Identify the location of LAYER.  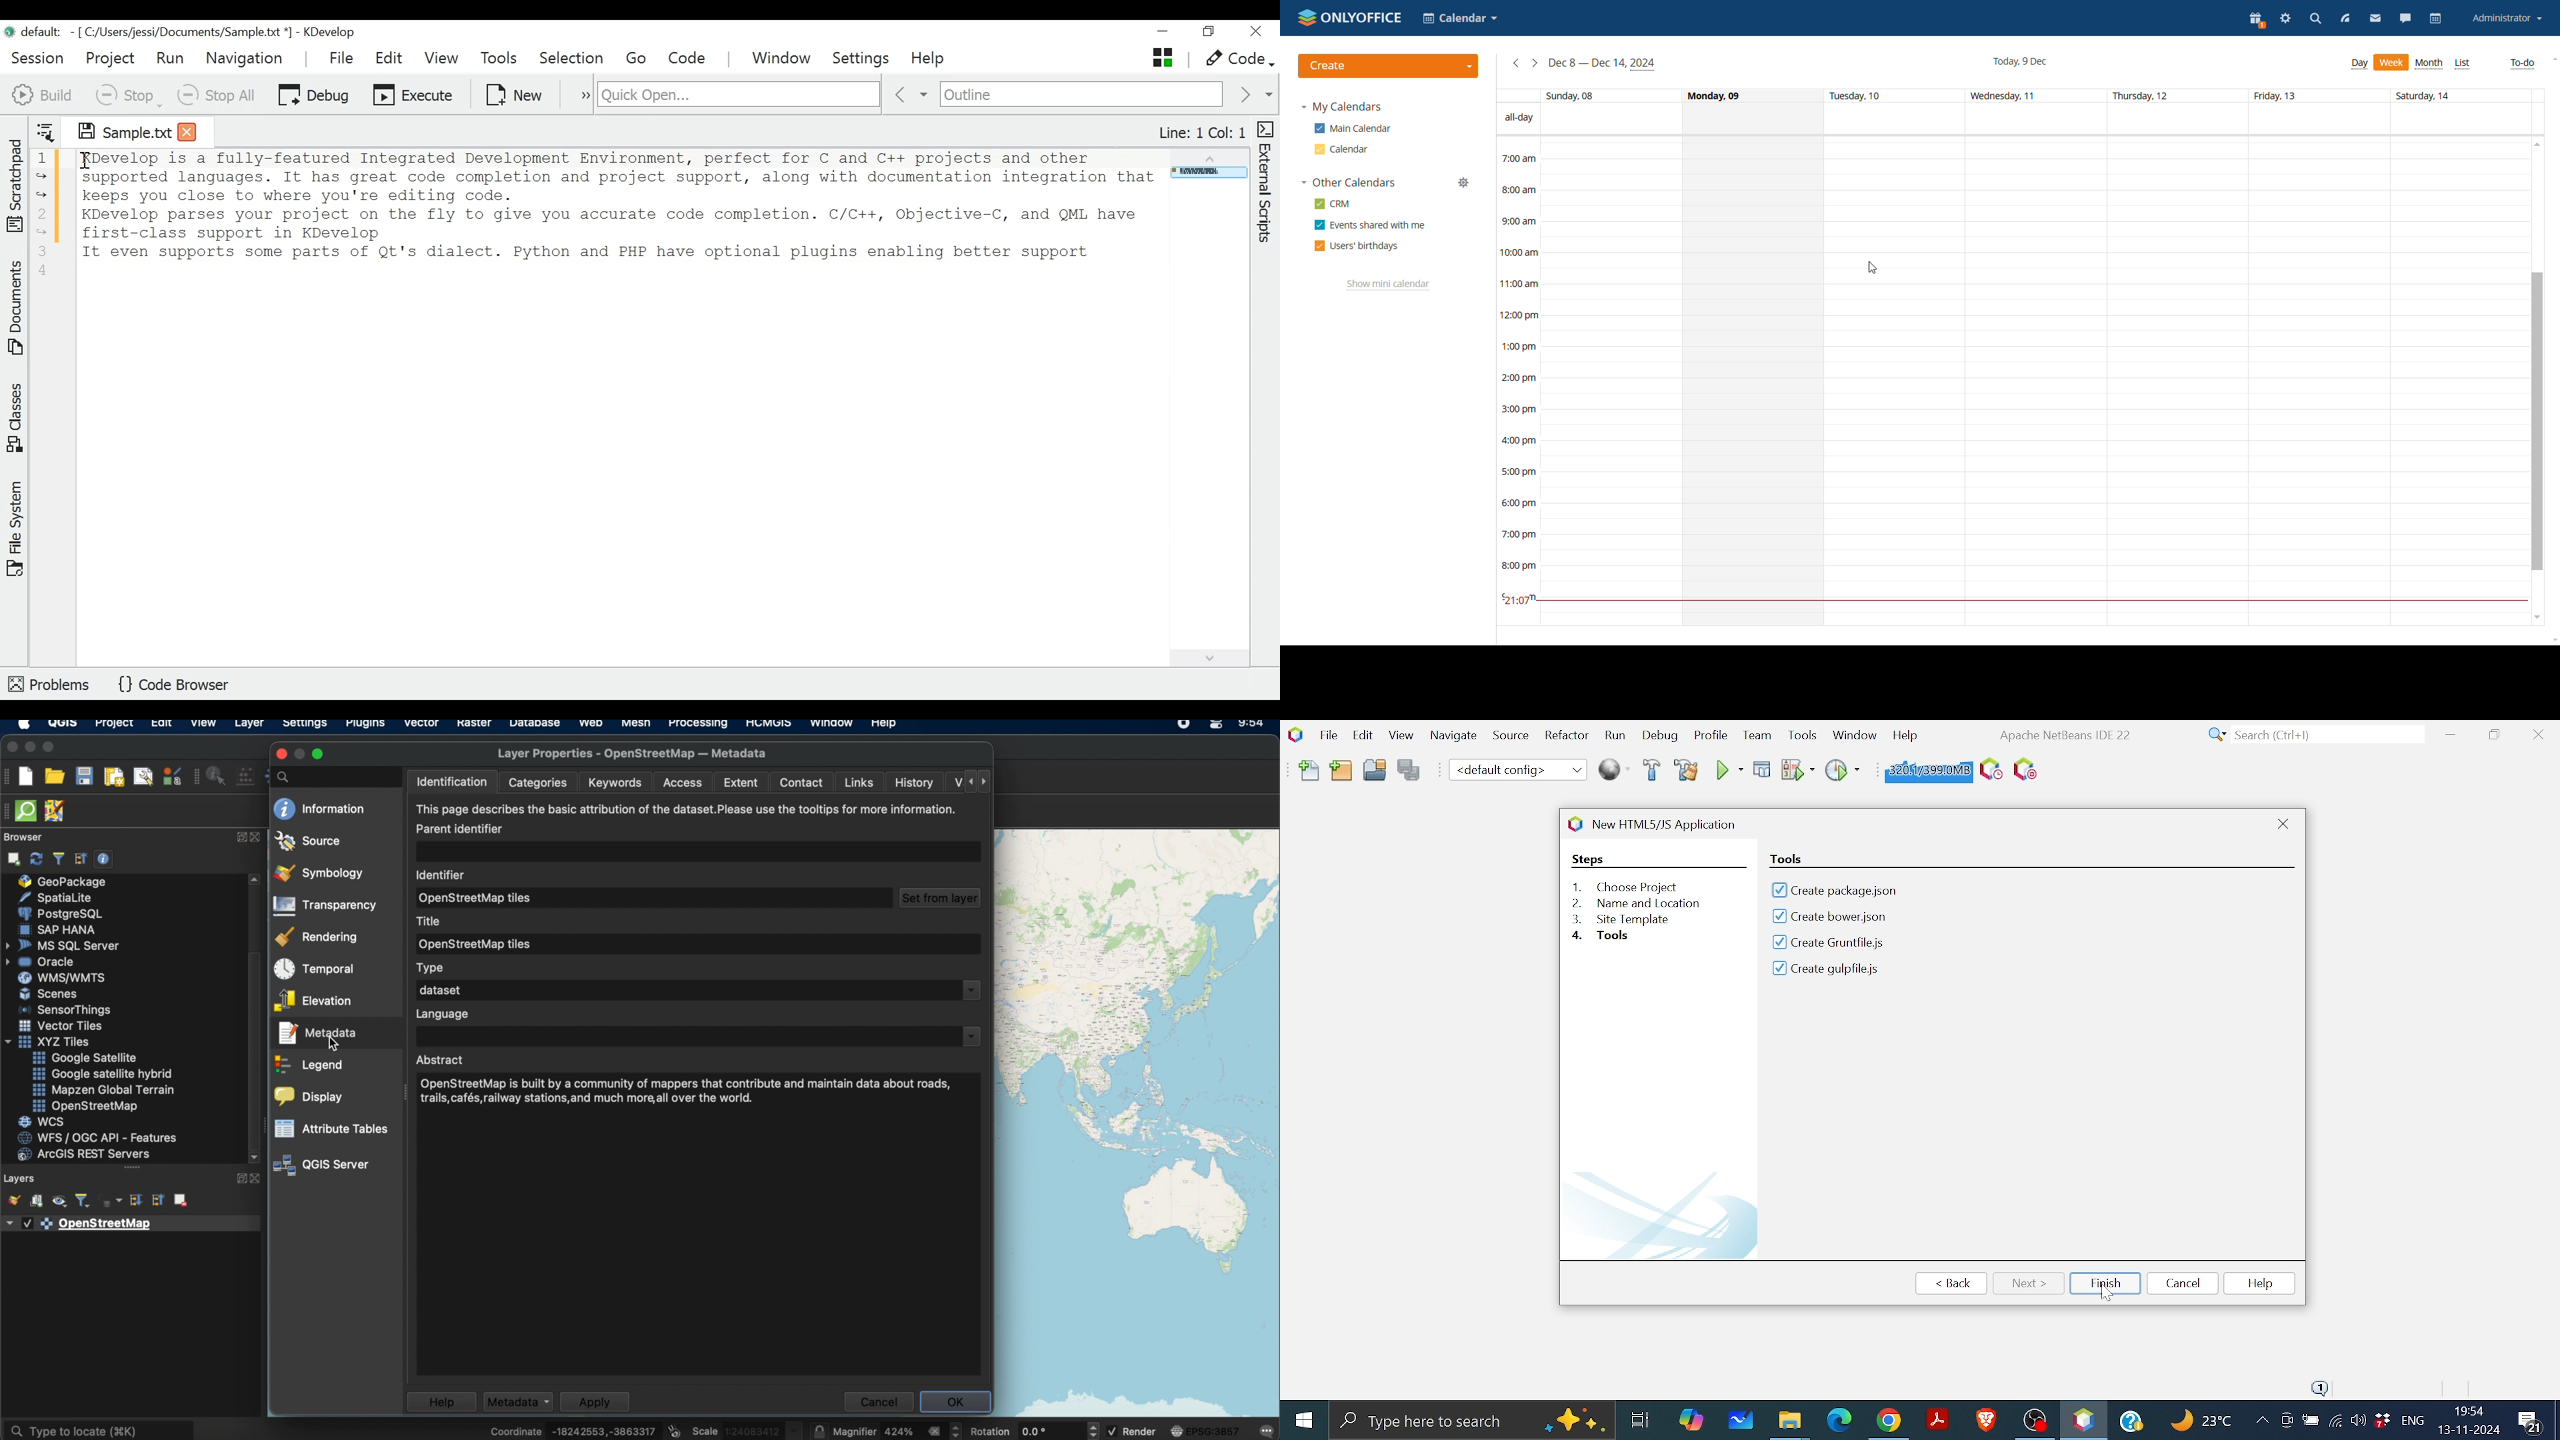
(247, 727).